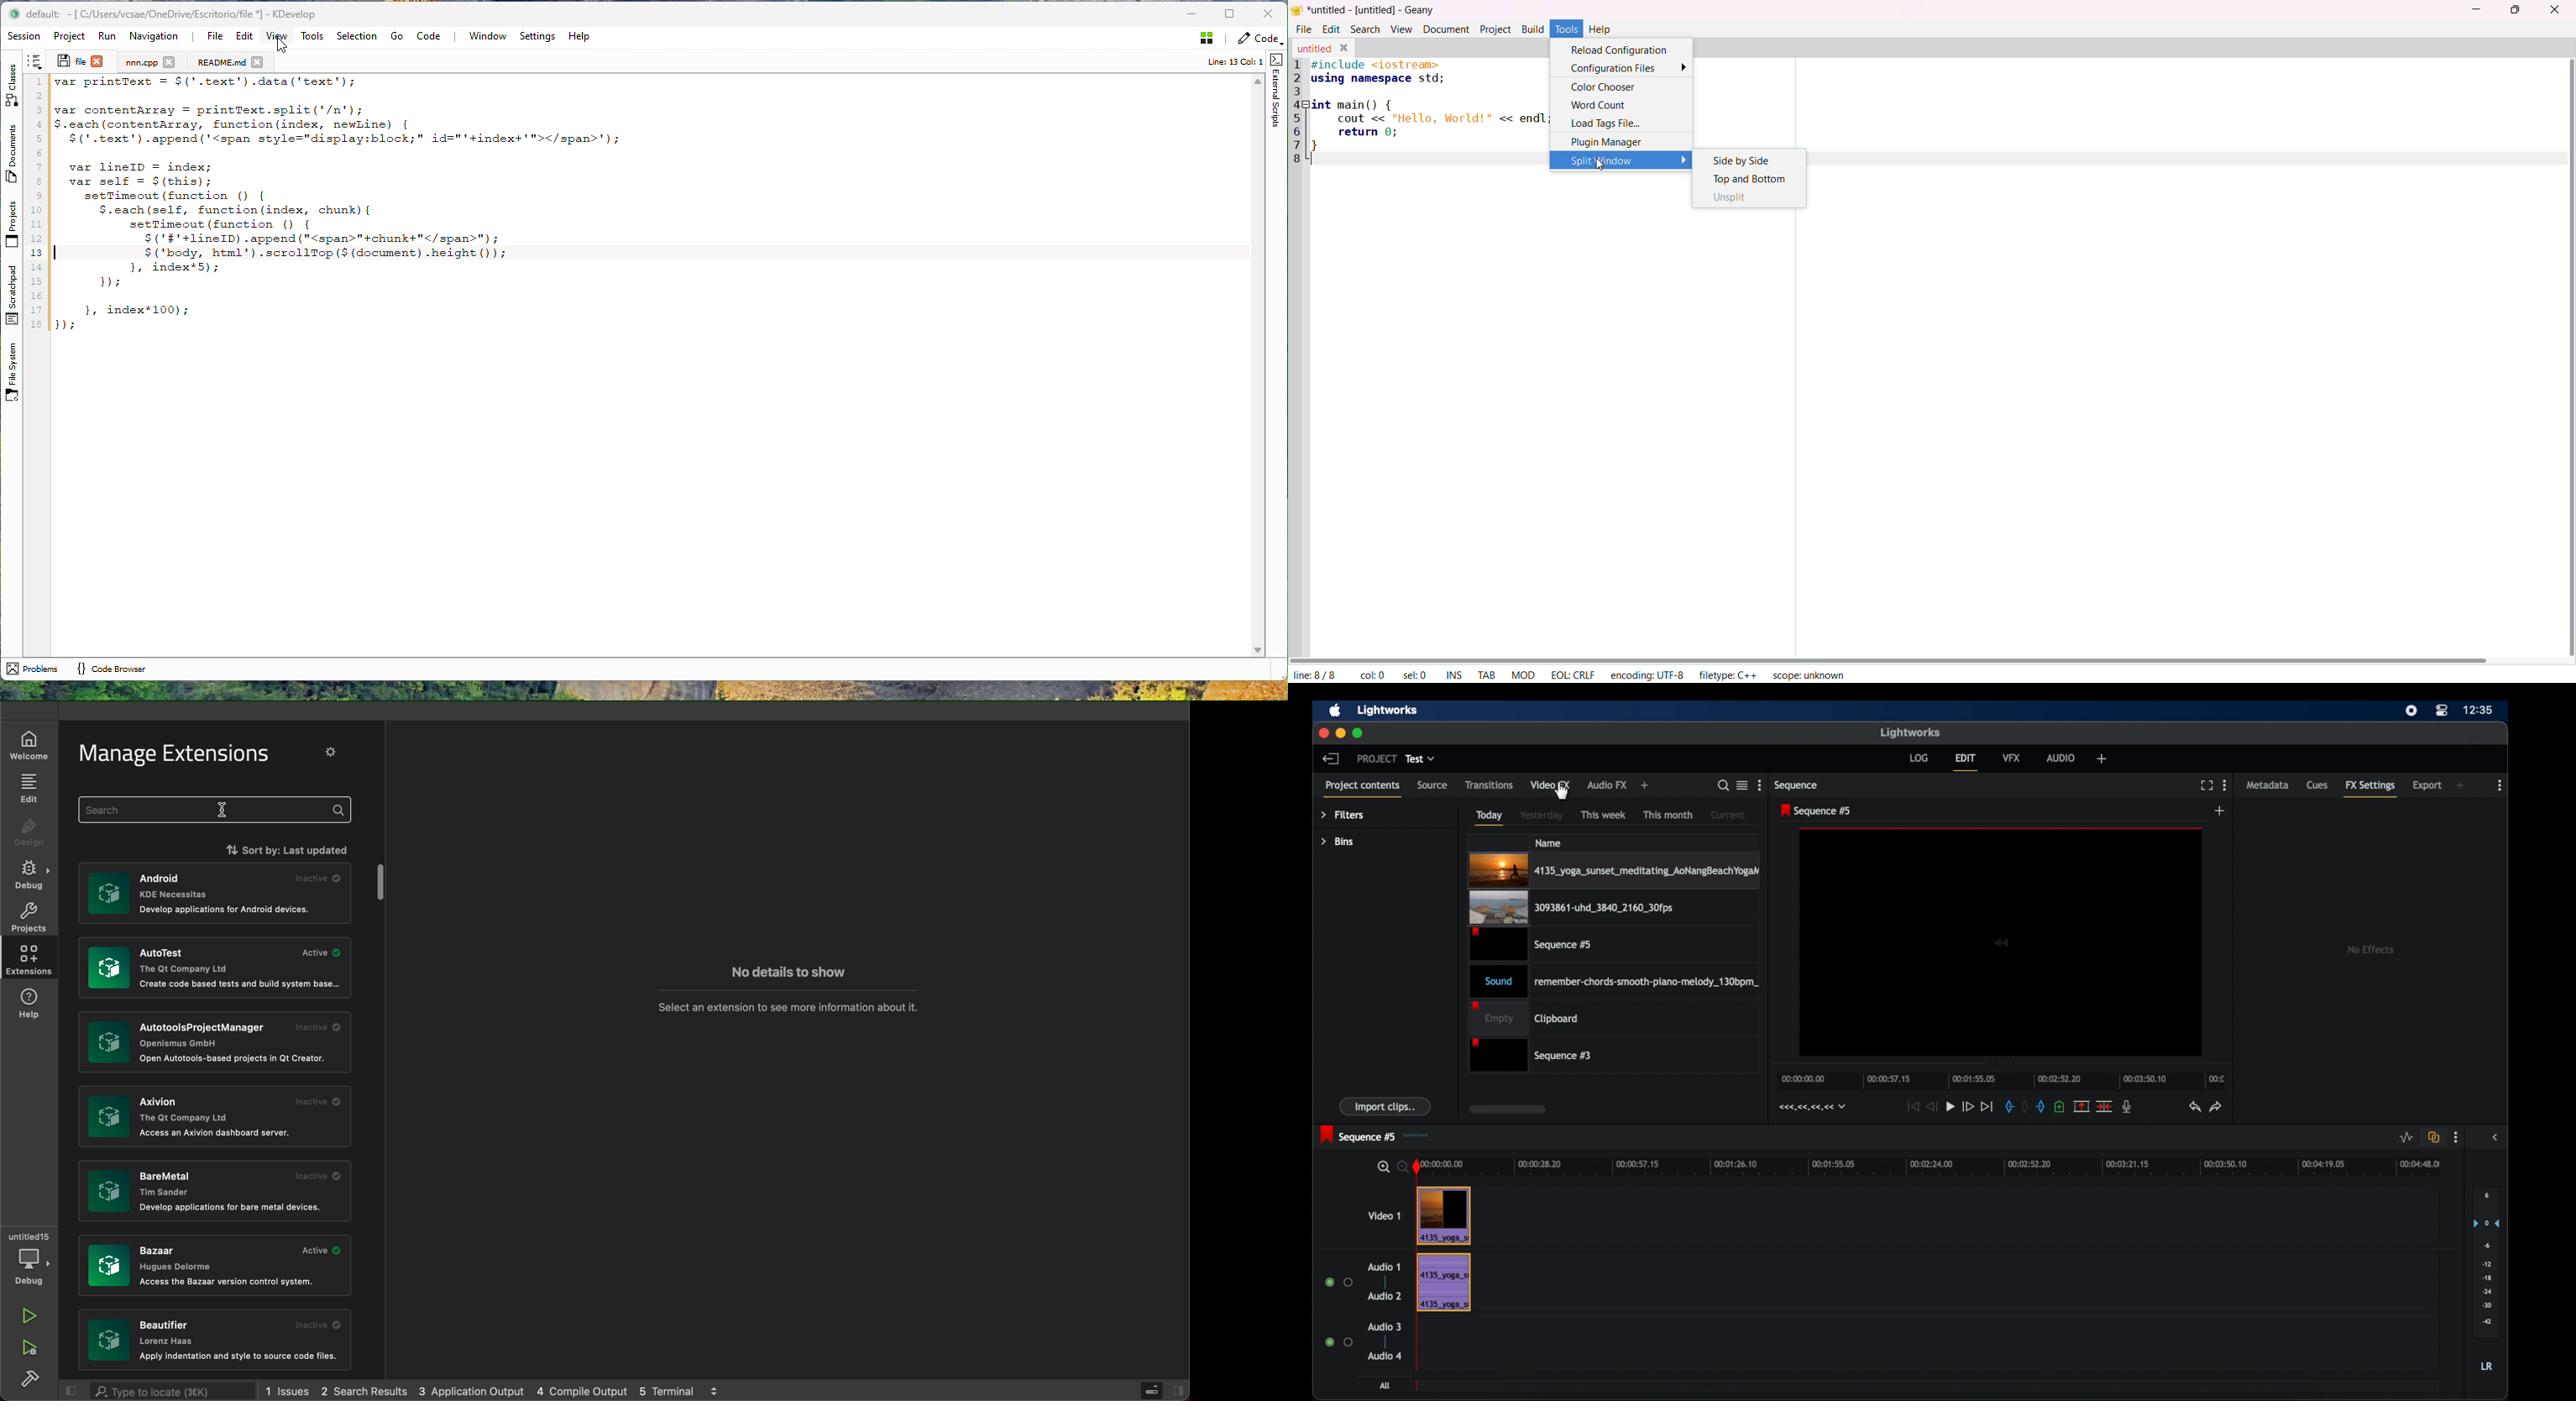  What do you see at coordinates (1549, 843) in the screenshot?
I see `name` at bounding box center [1549, 843].